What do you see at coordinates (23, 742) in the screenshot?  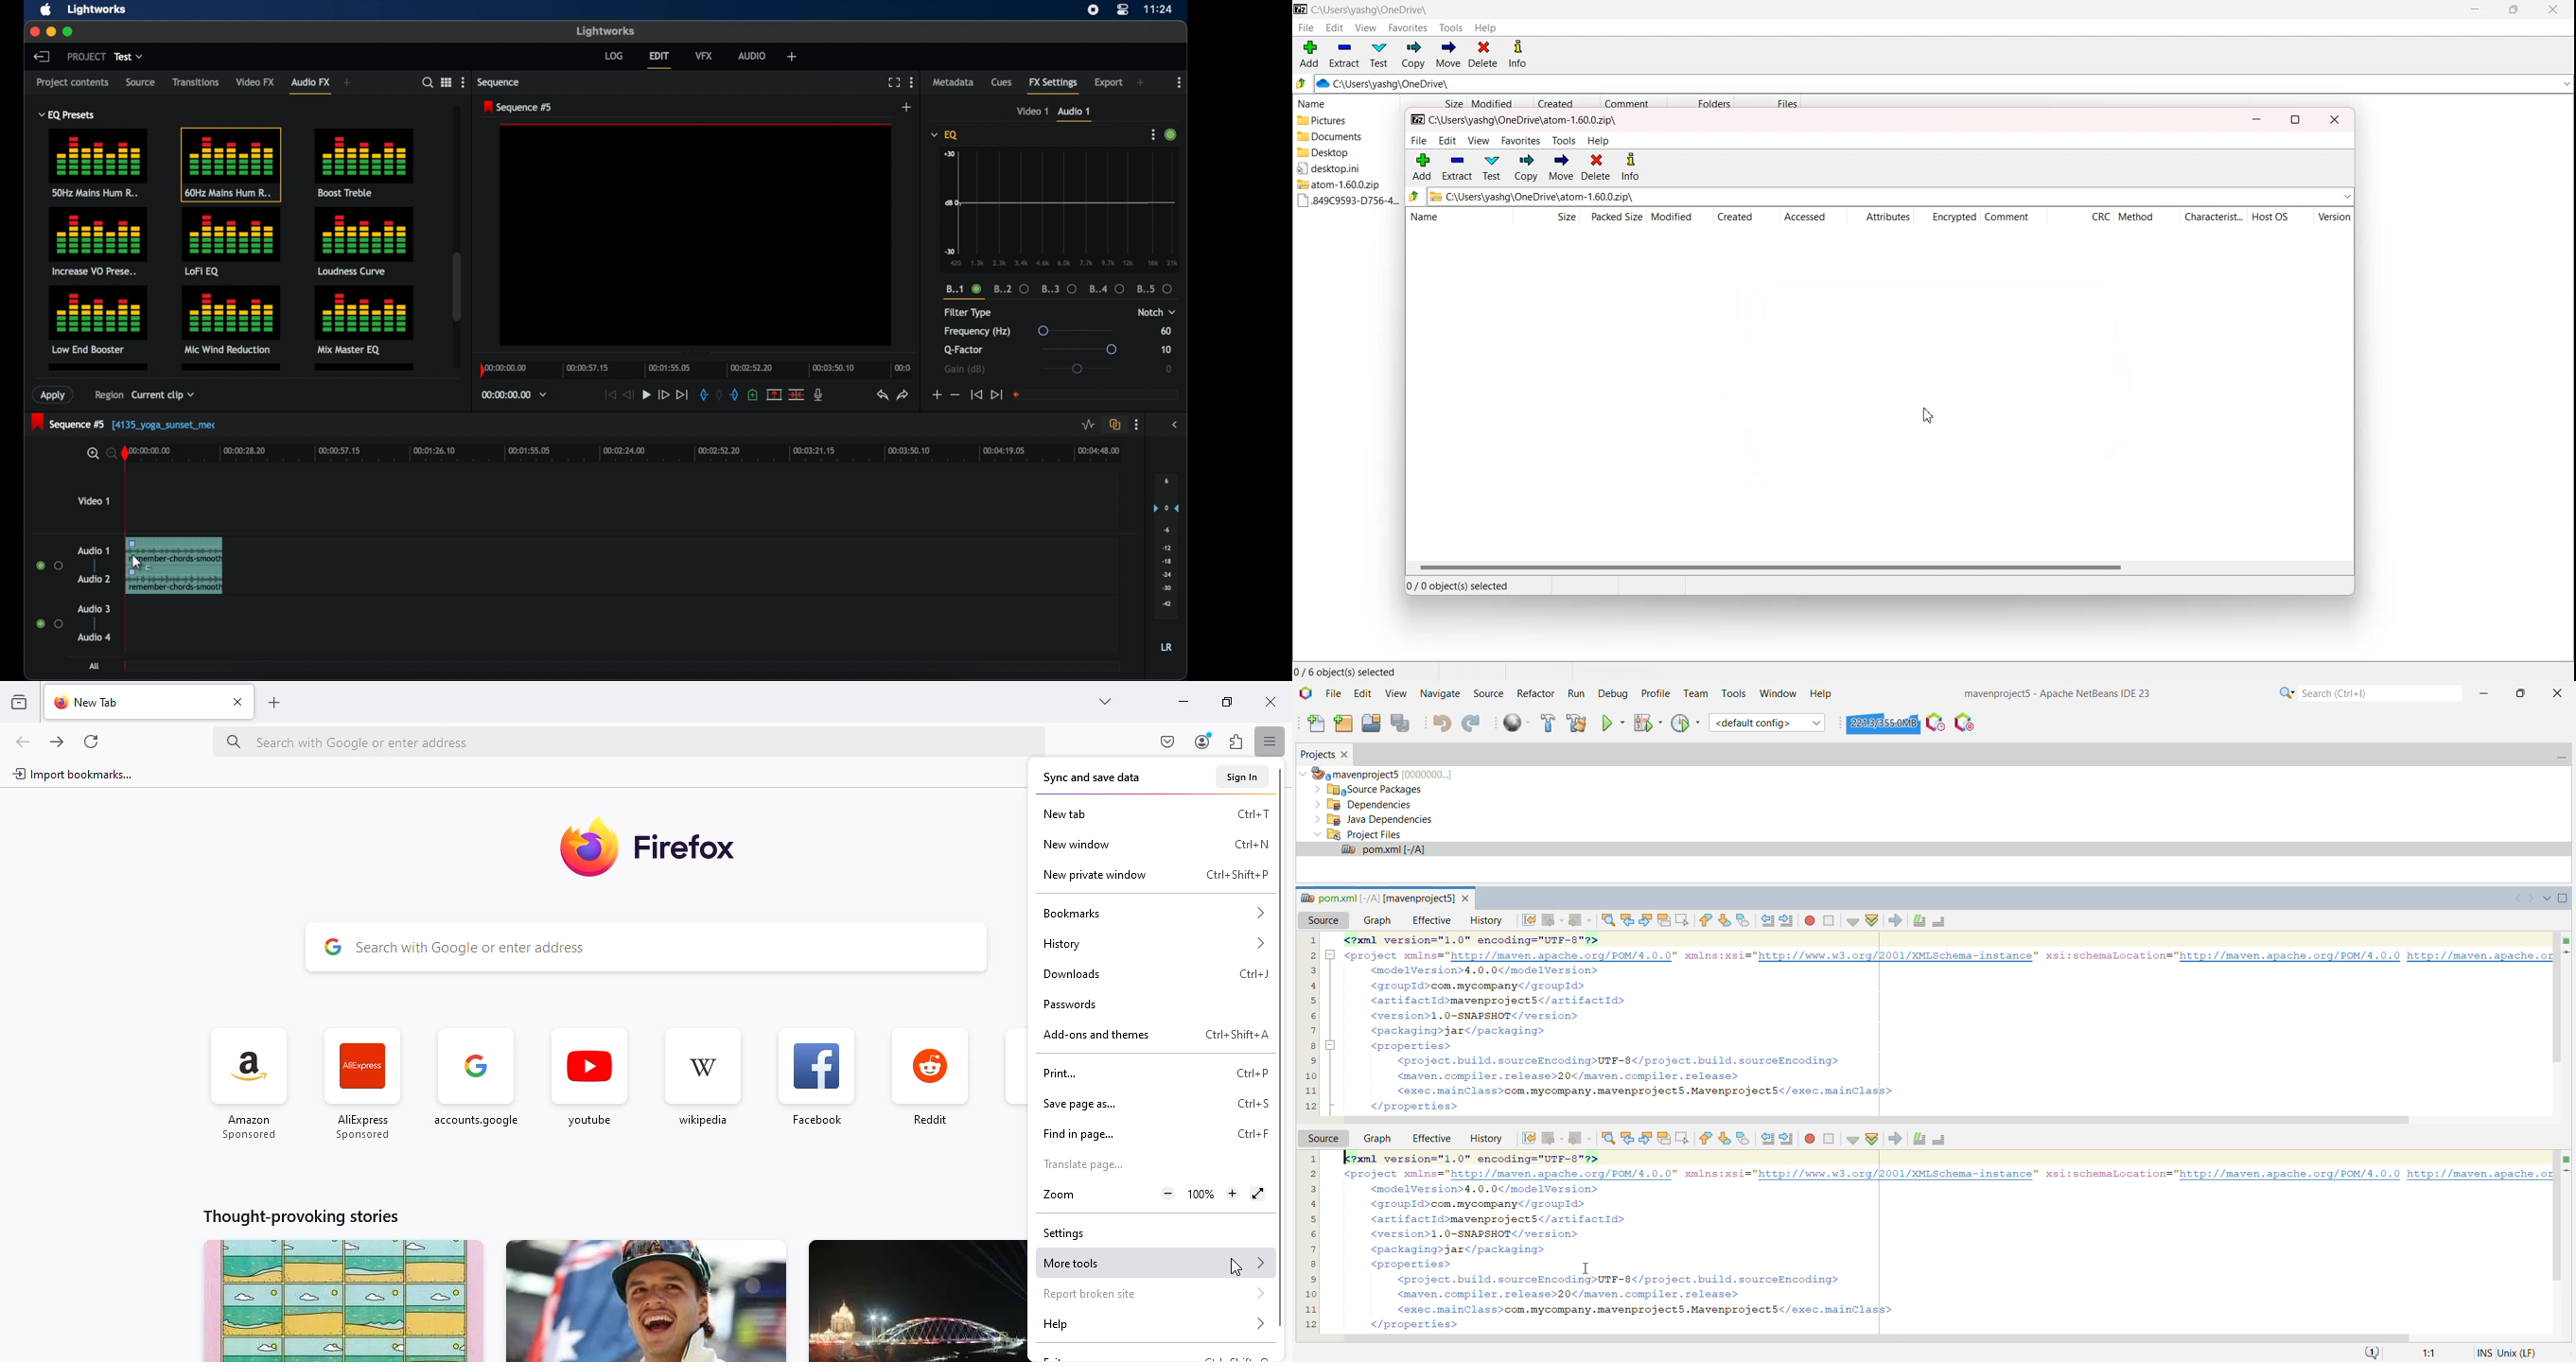 I see `go back one page` at bounding box center [23, 742].